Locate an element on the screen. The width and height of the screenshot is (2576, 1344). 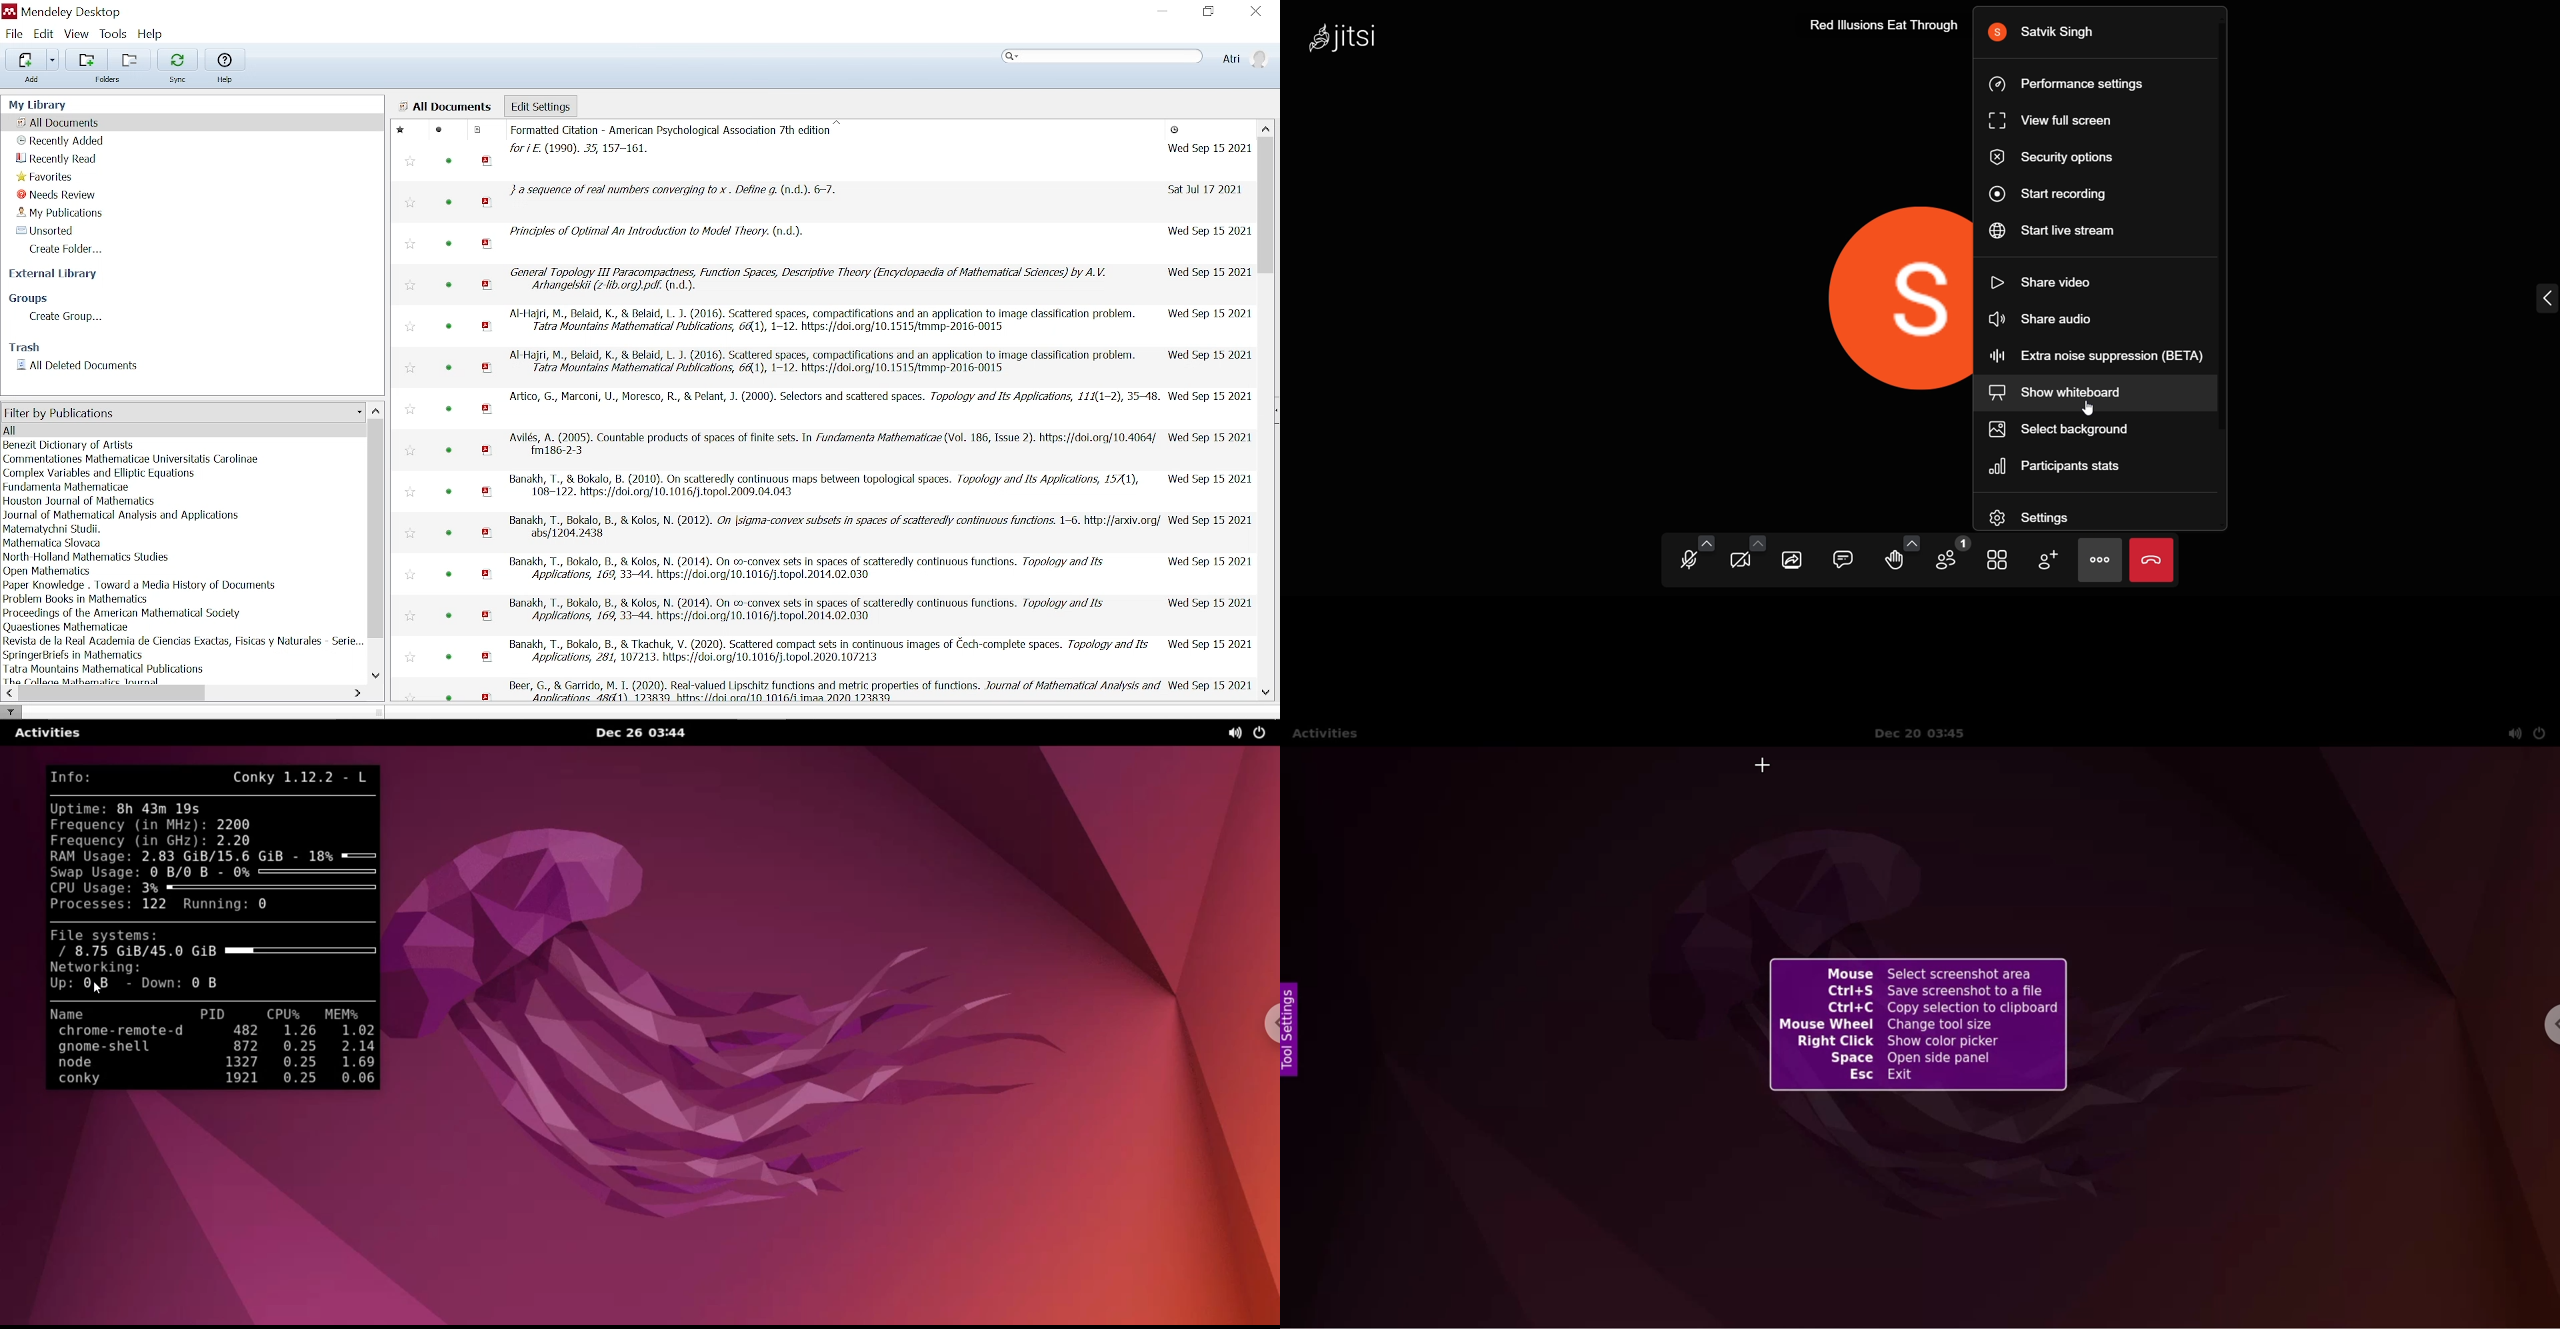
more camera options is located at coordinates (1757, 542).